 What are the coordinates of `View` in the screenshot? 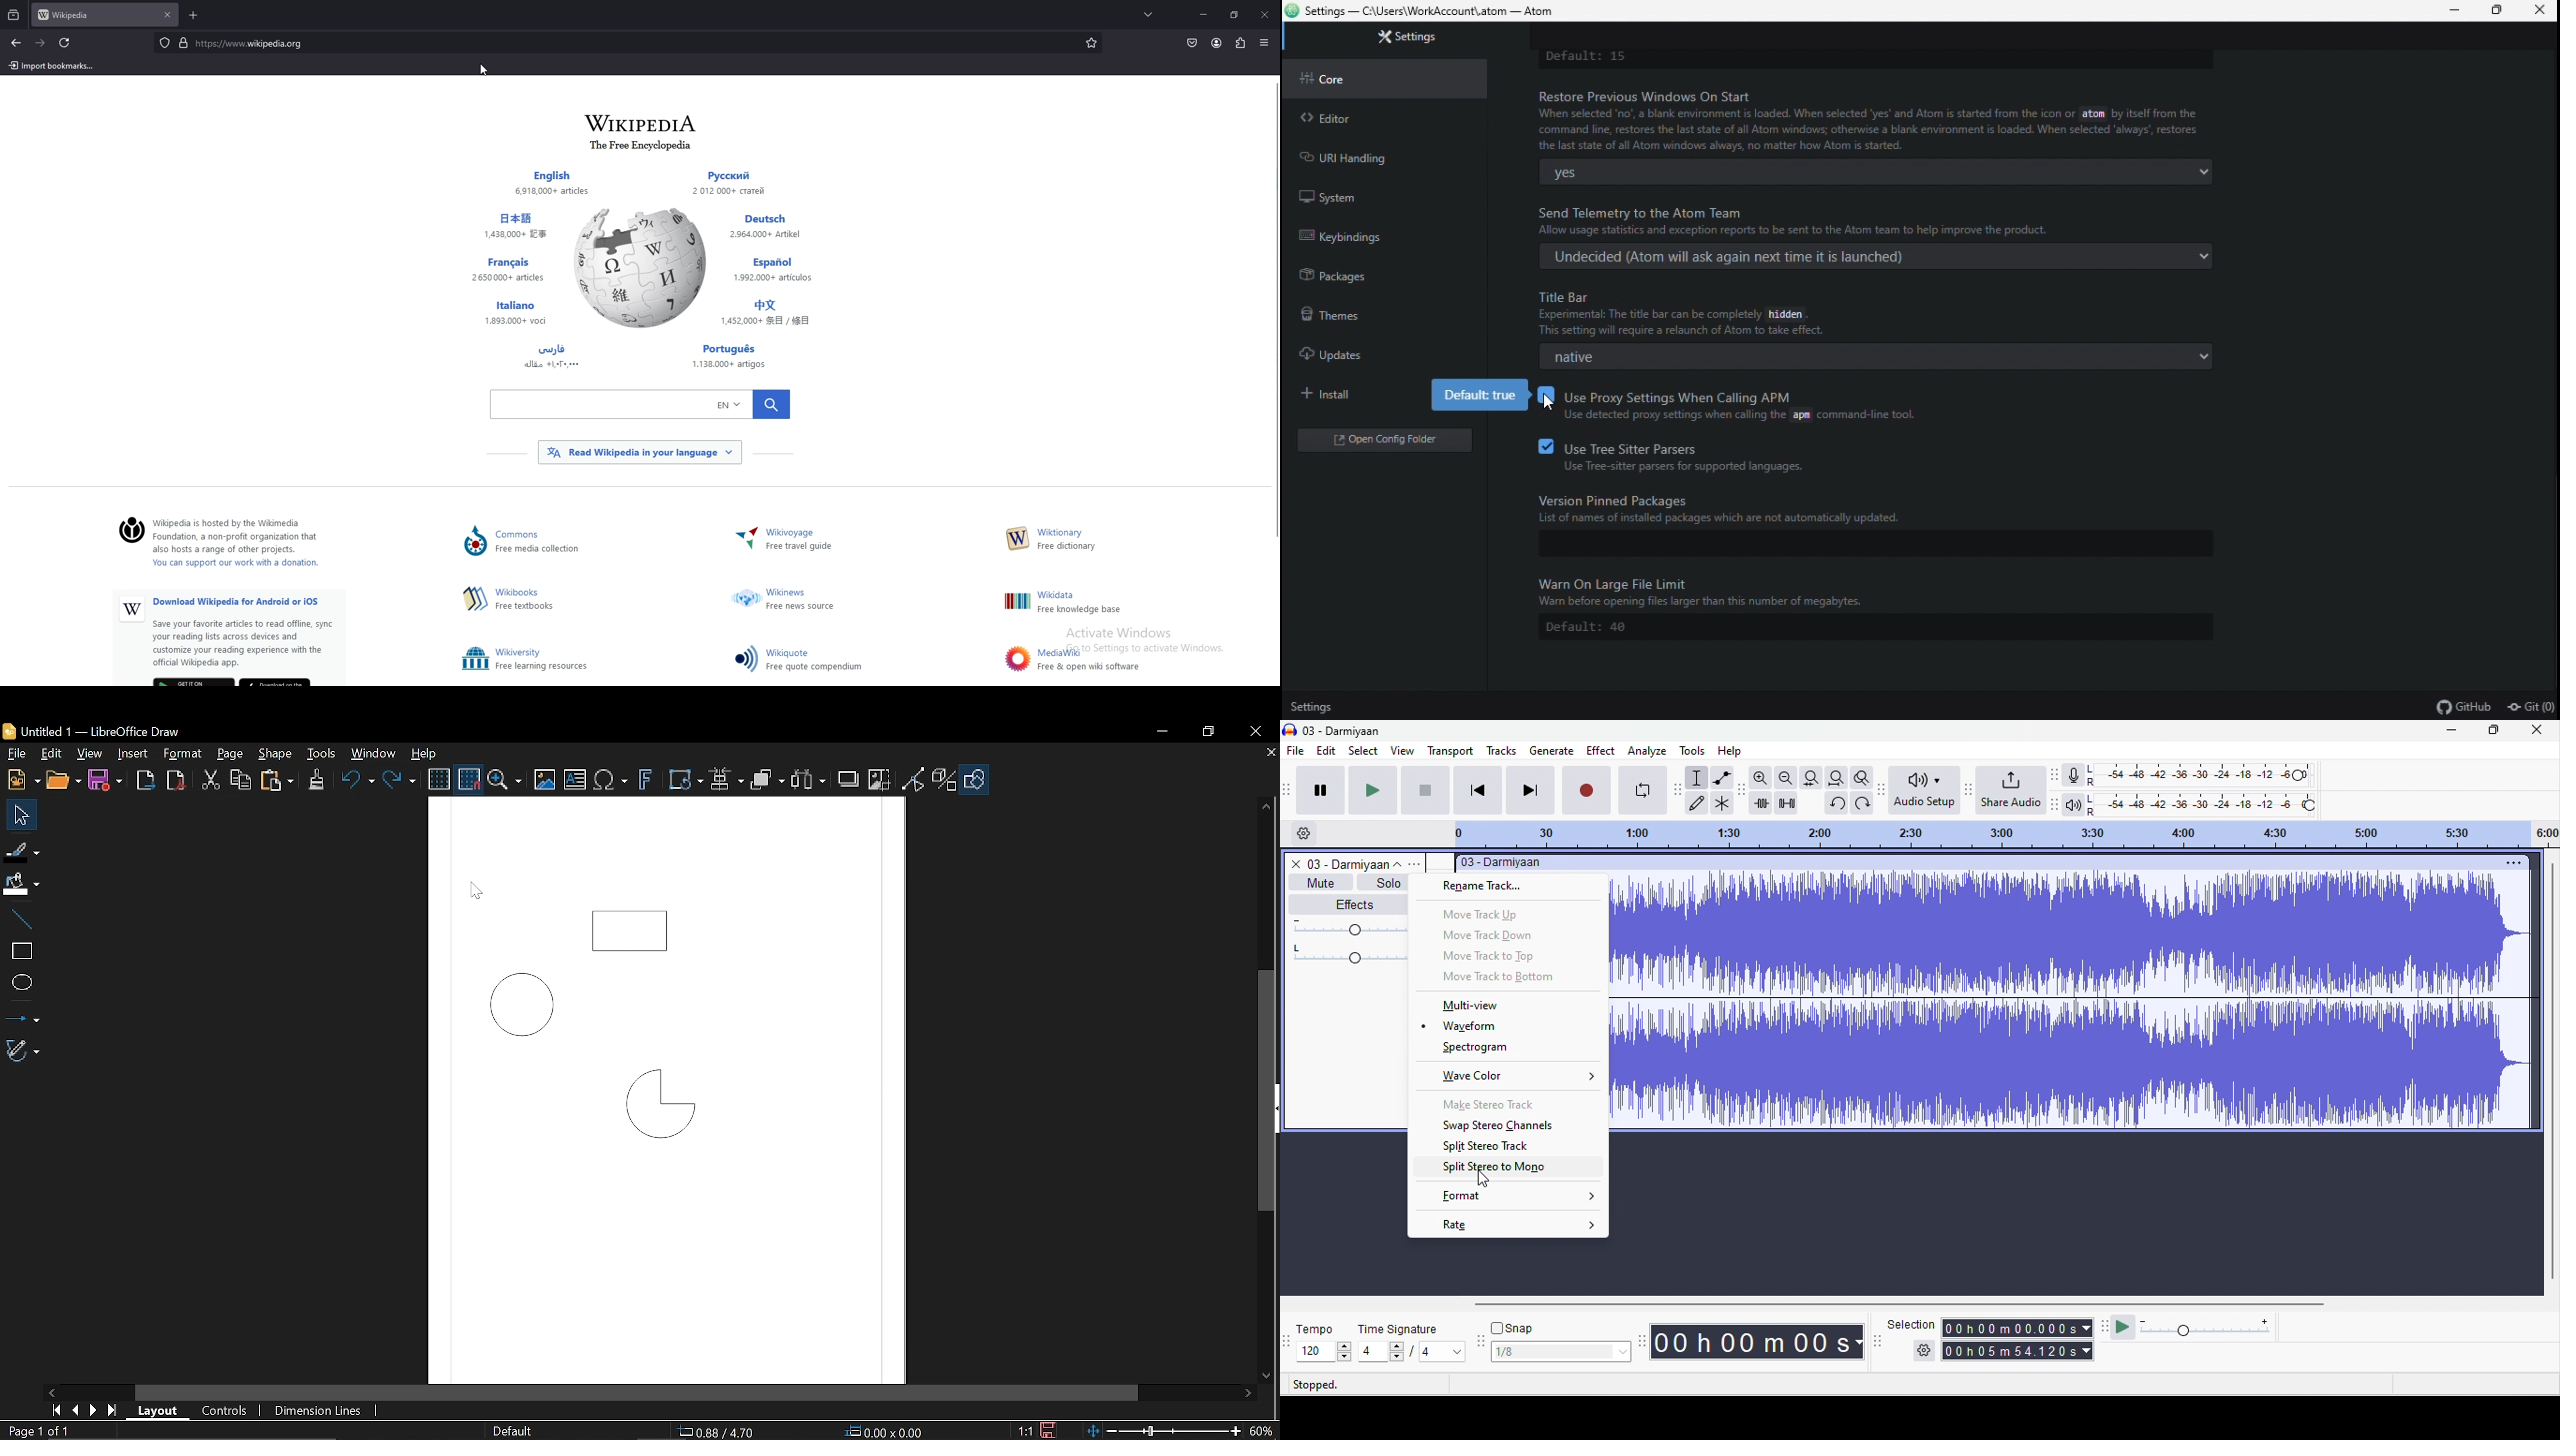 It's located at (87, 755).